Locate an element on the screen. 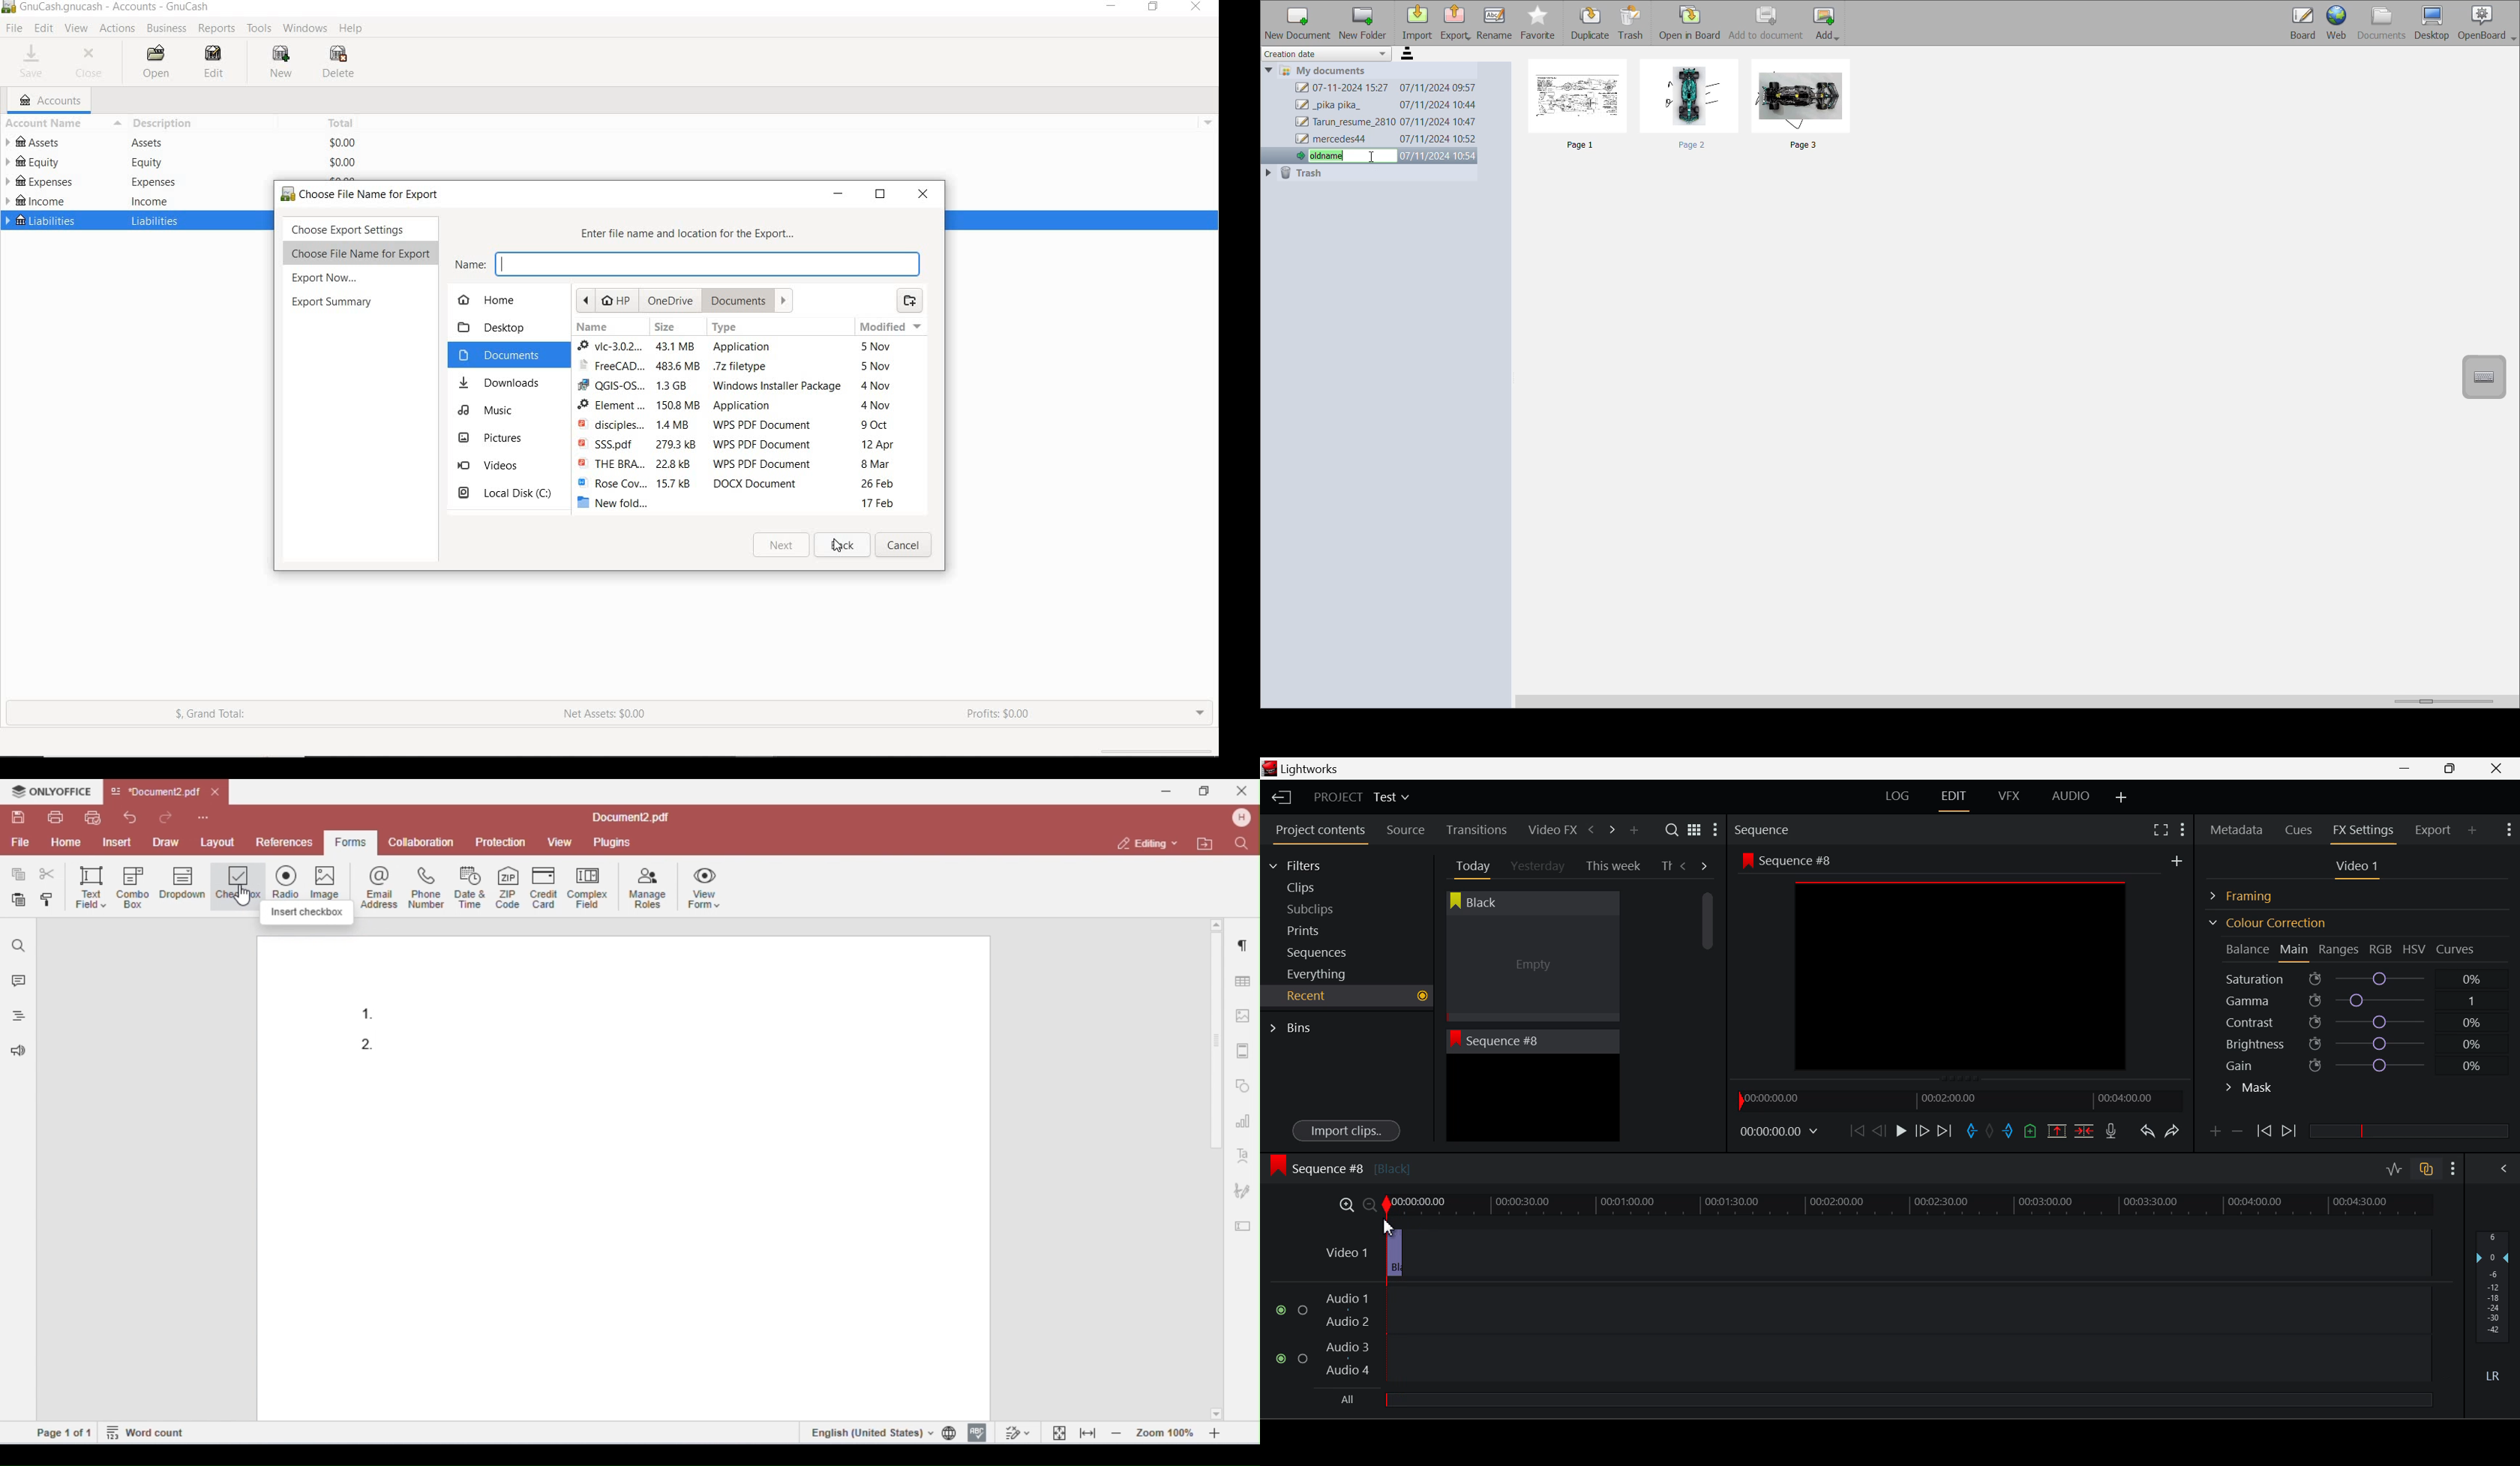 Image resolution: width=2520 pixels, height=1484 pixels. Show Settings is located at coordinates (2454, 1169).